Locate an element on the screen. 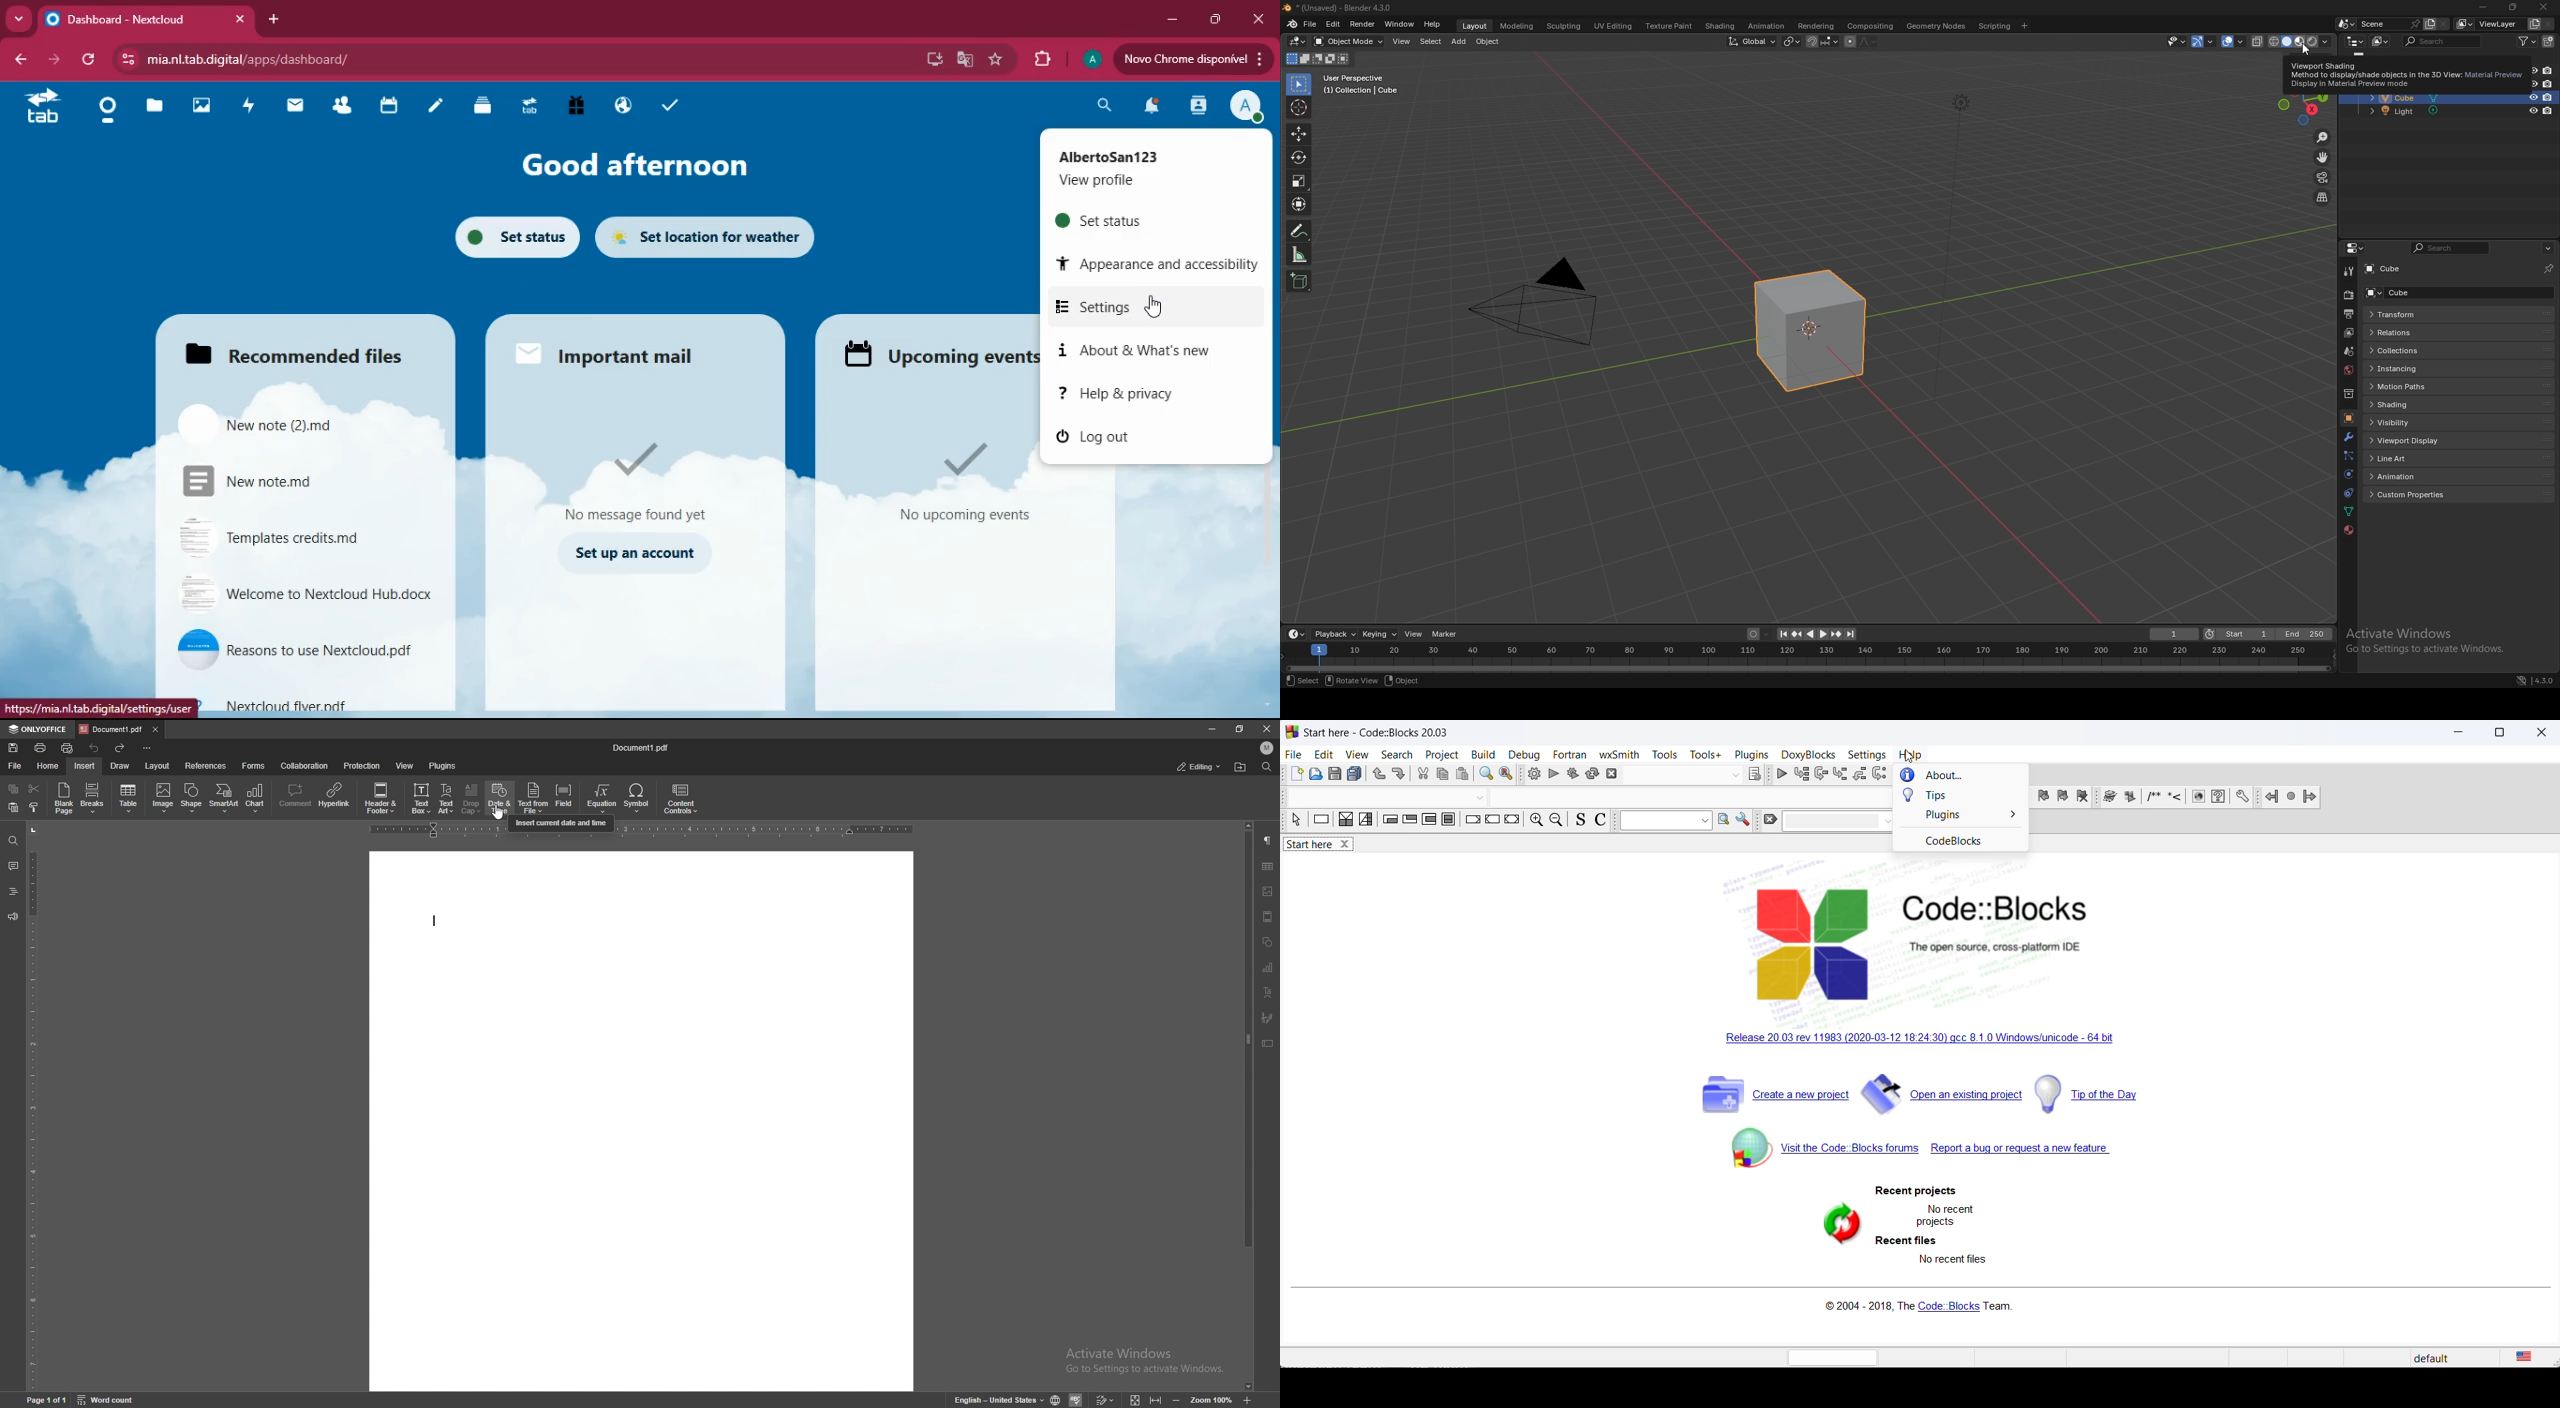 The height and width of the screenshot is (1428, 2576). document  is located at coordinates (642, 1121).